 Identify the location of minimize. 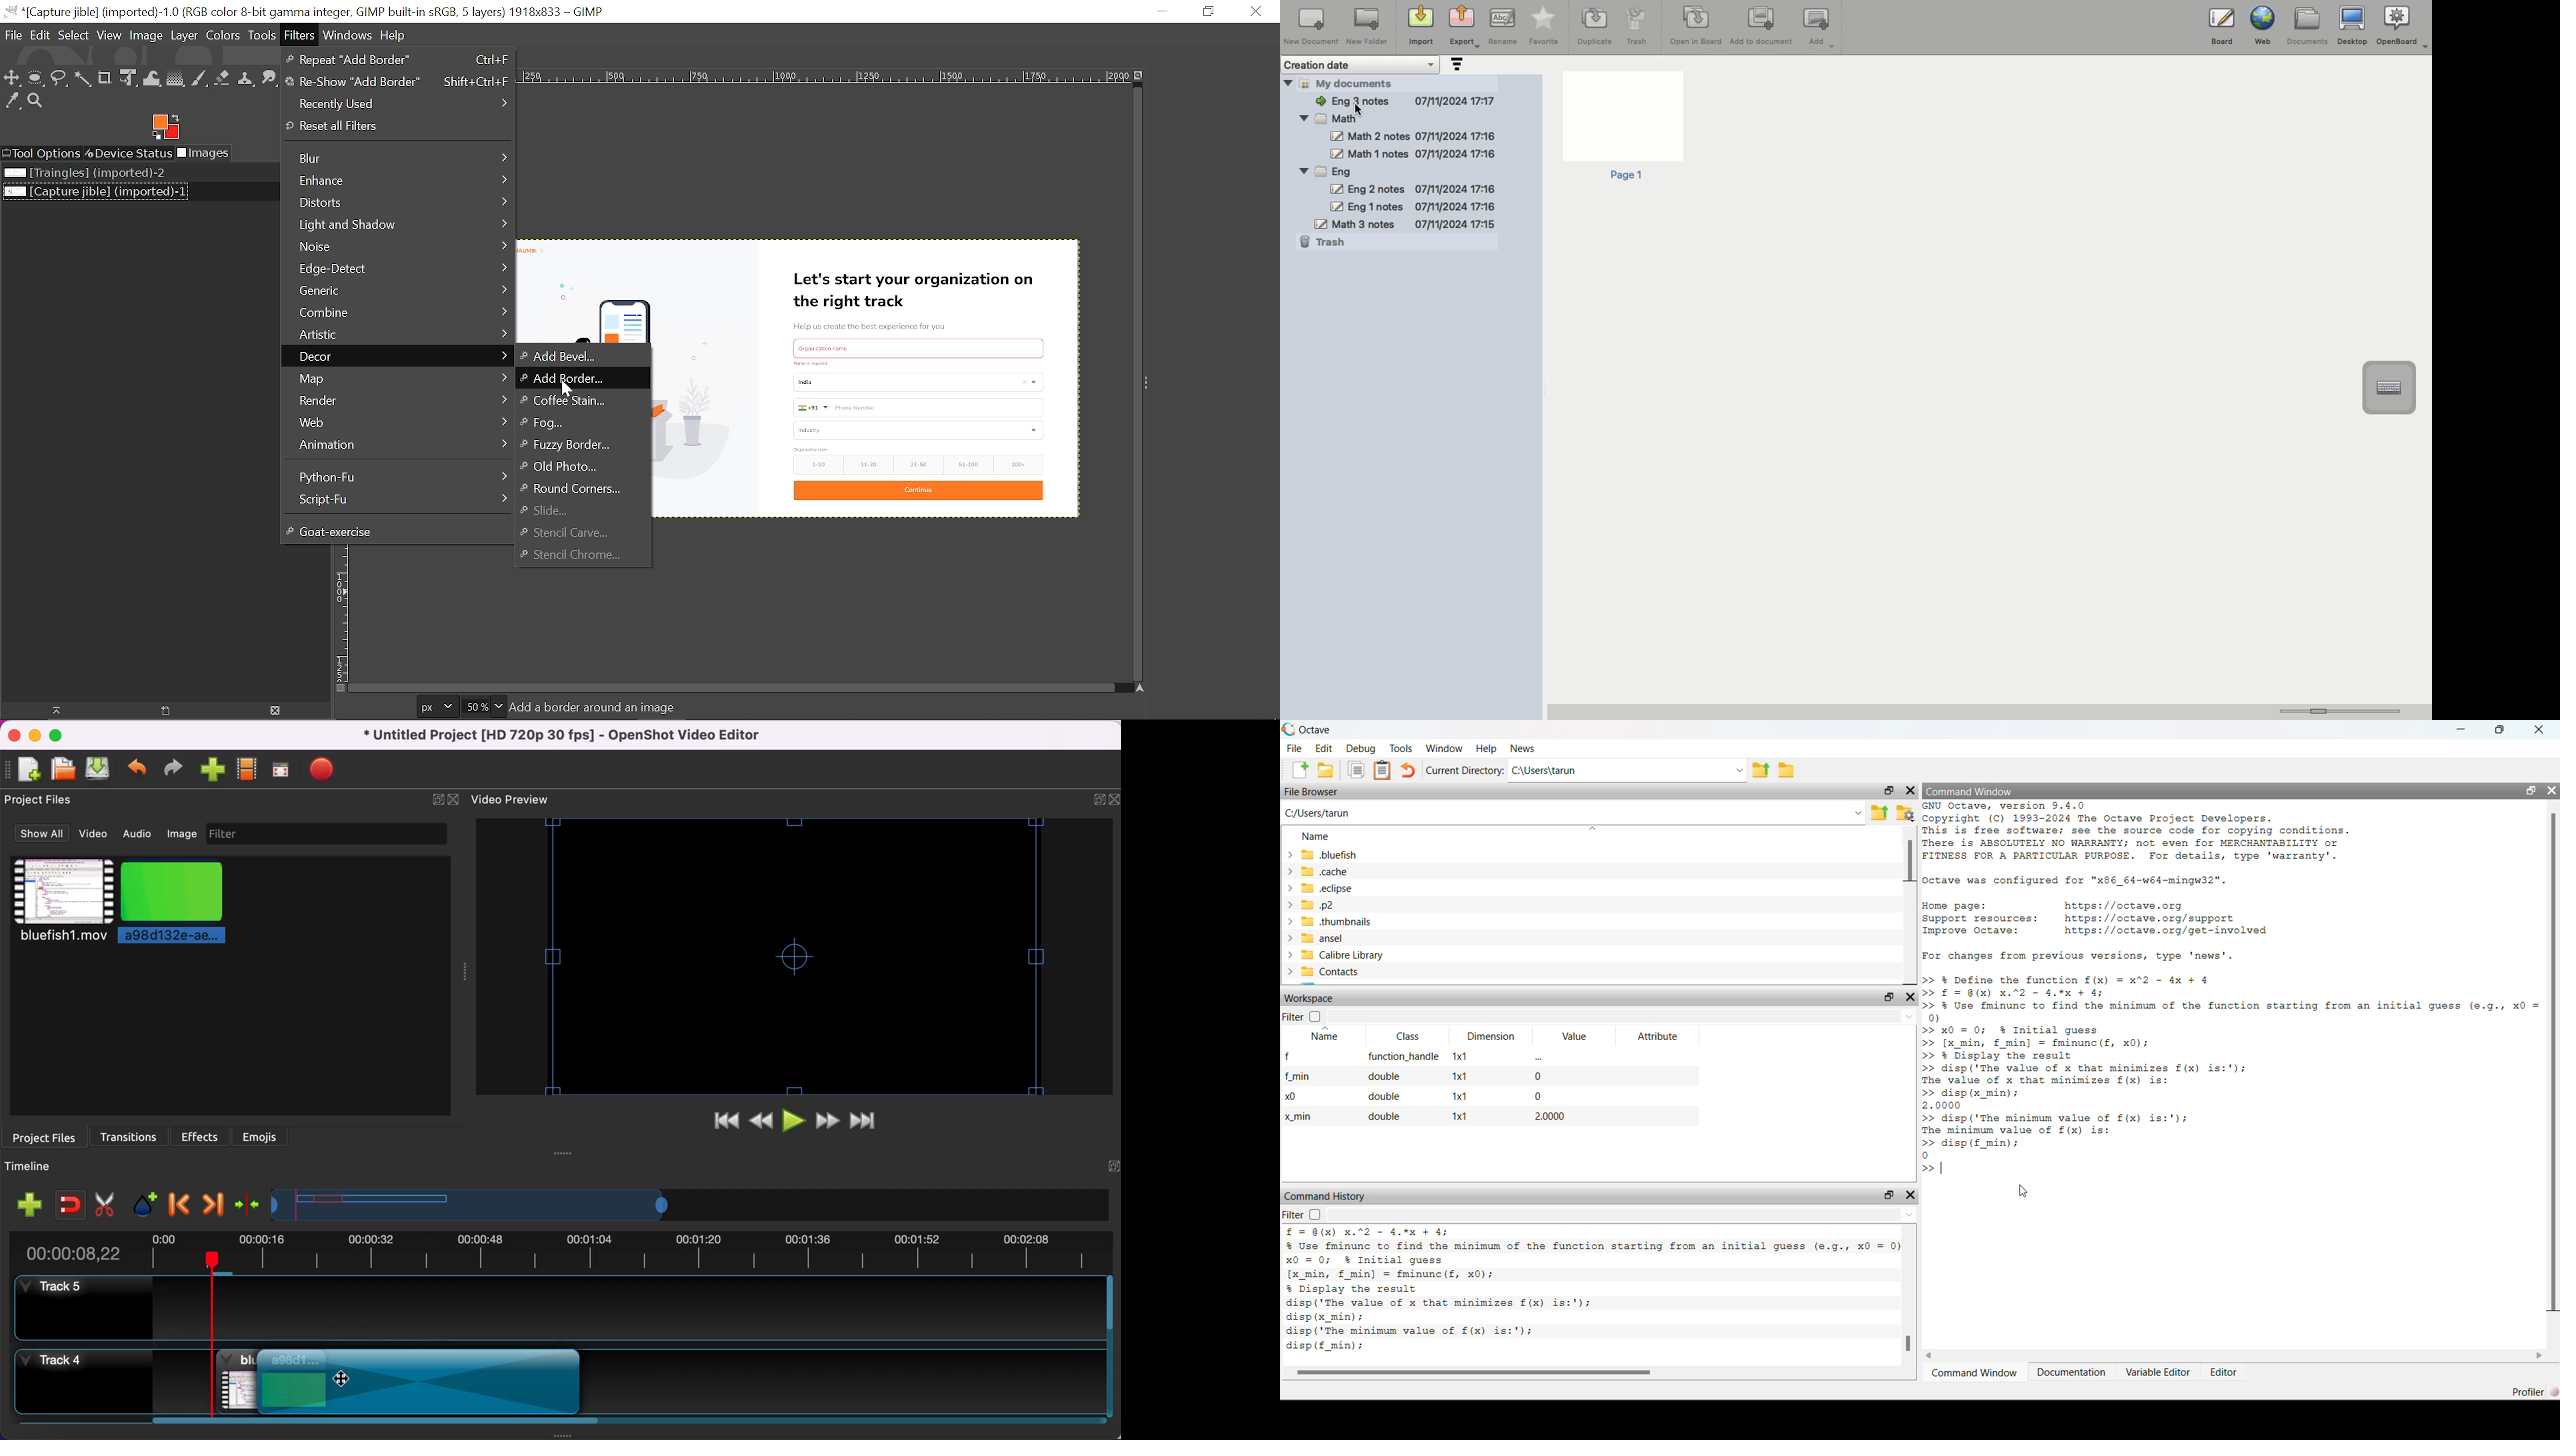
(34, 734).